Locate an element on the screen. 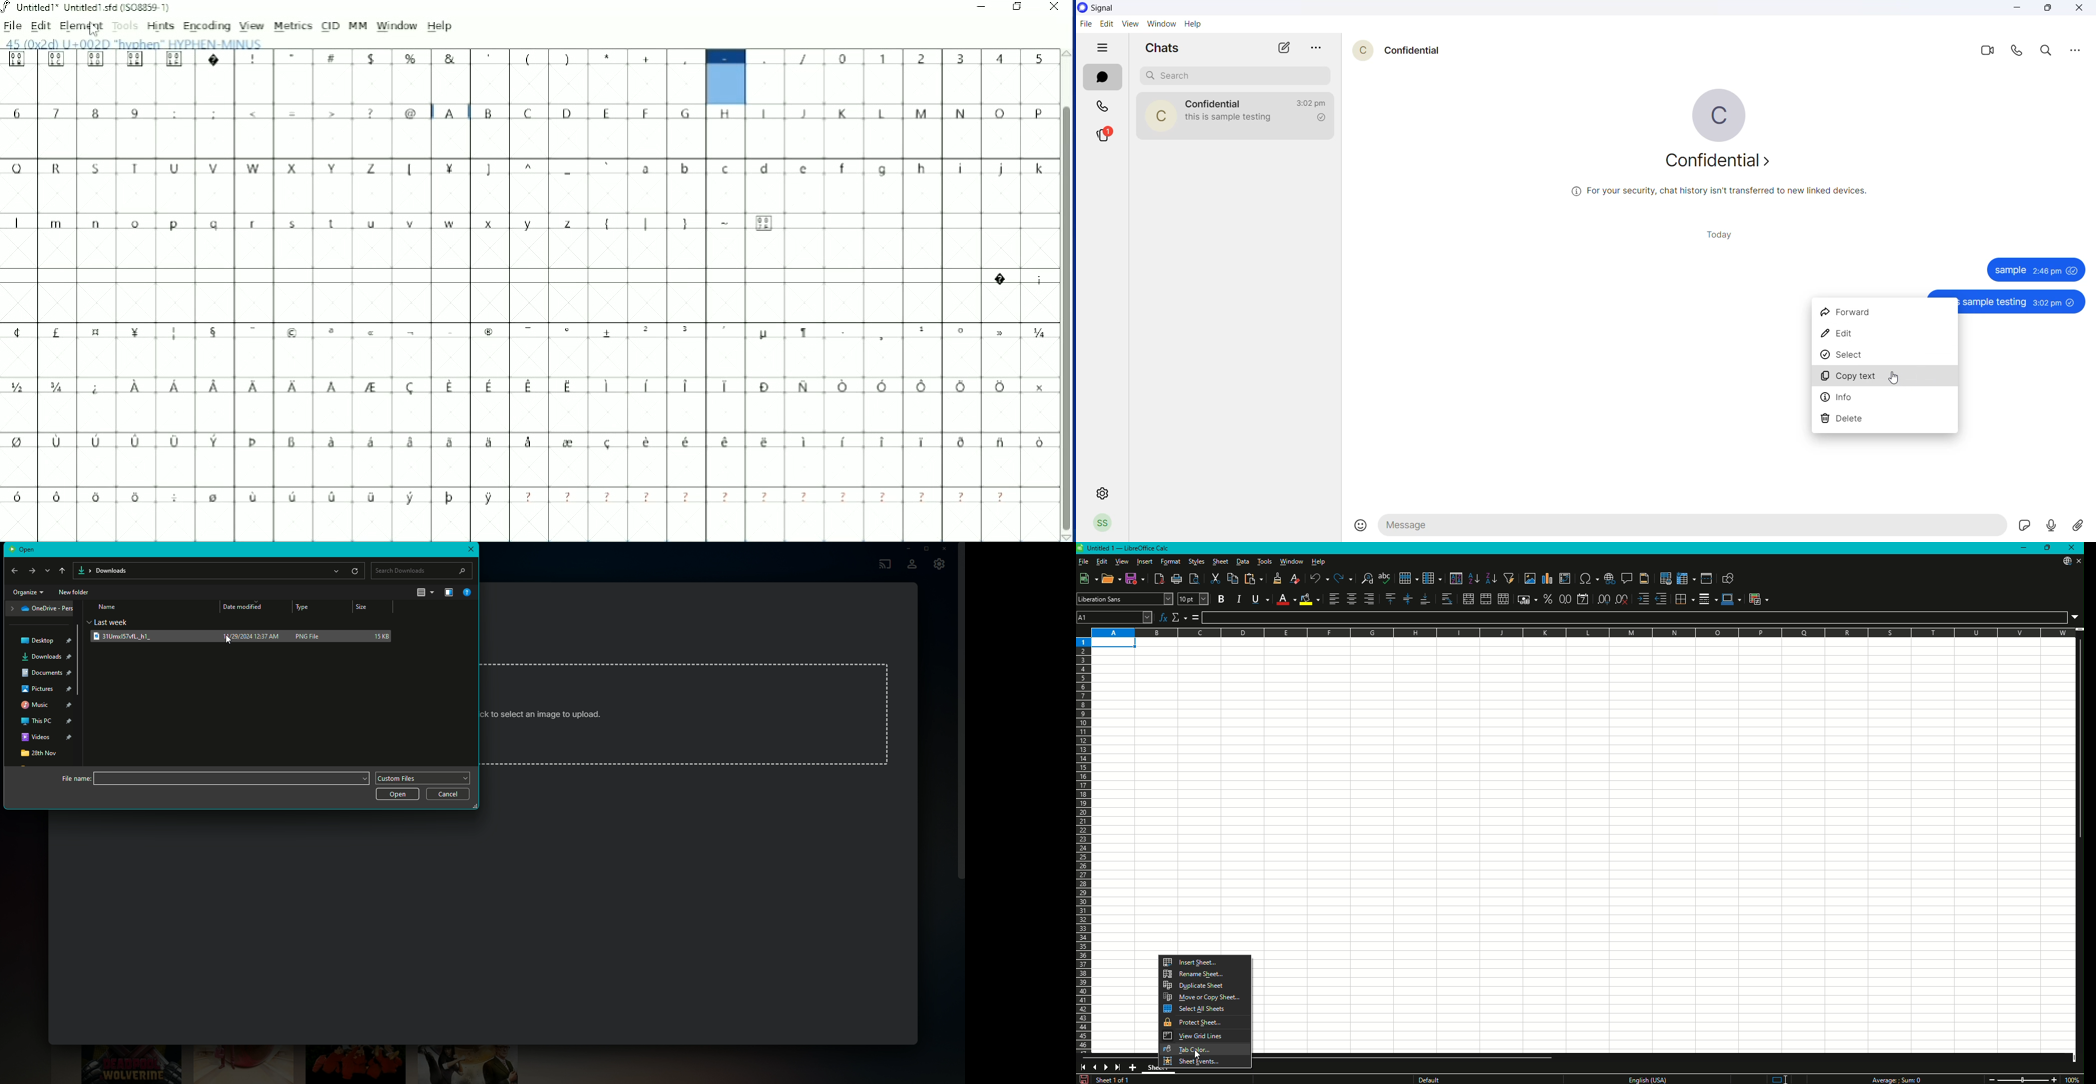 Image resolution: width=2100 pixels, height=1092 pixels. Horizontal slide bar is located at coordinates (1404, 1058).